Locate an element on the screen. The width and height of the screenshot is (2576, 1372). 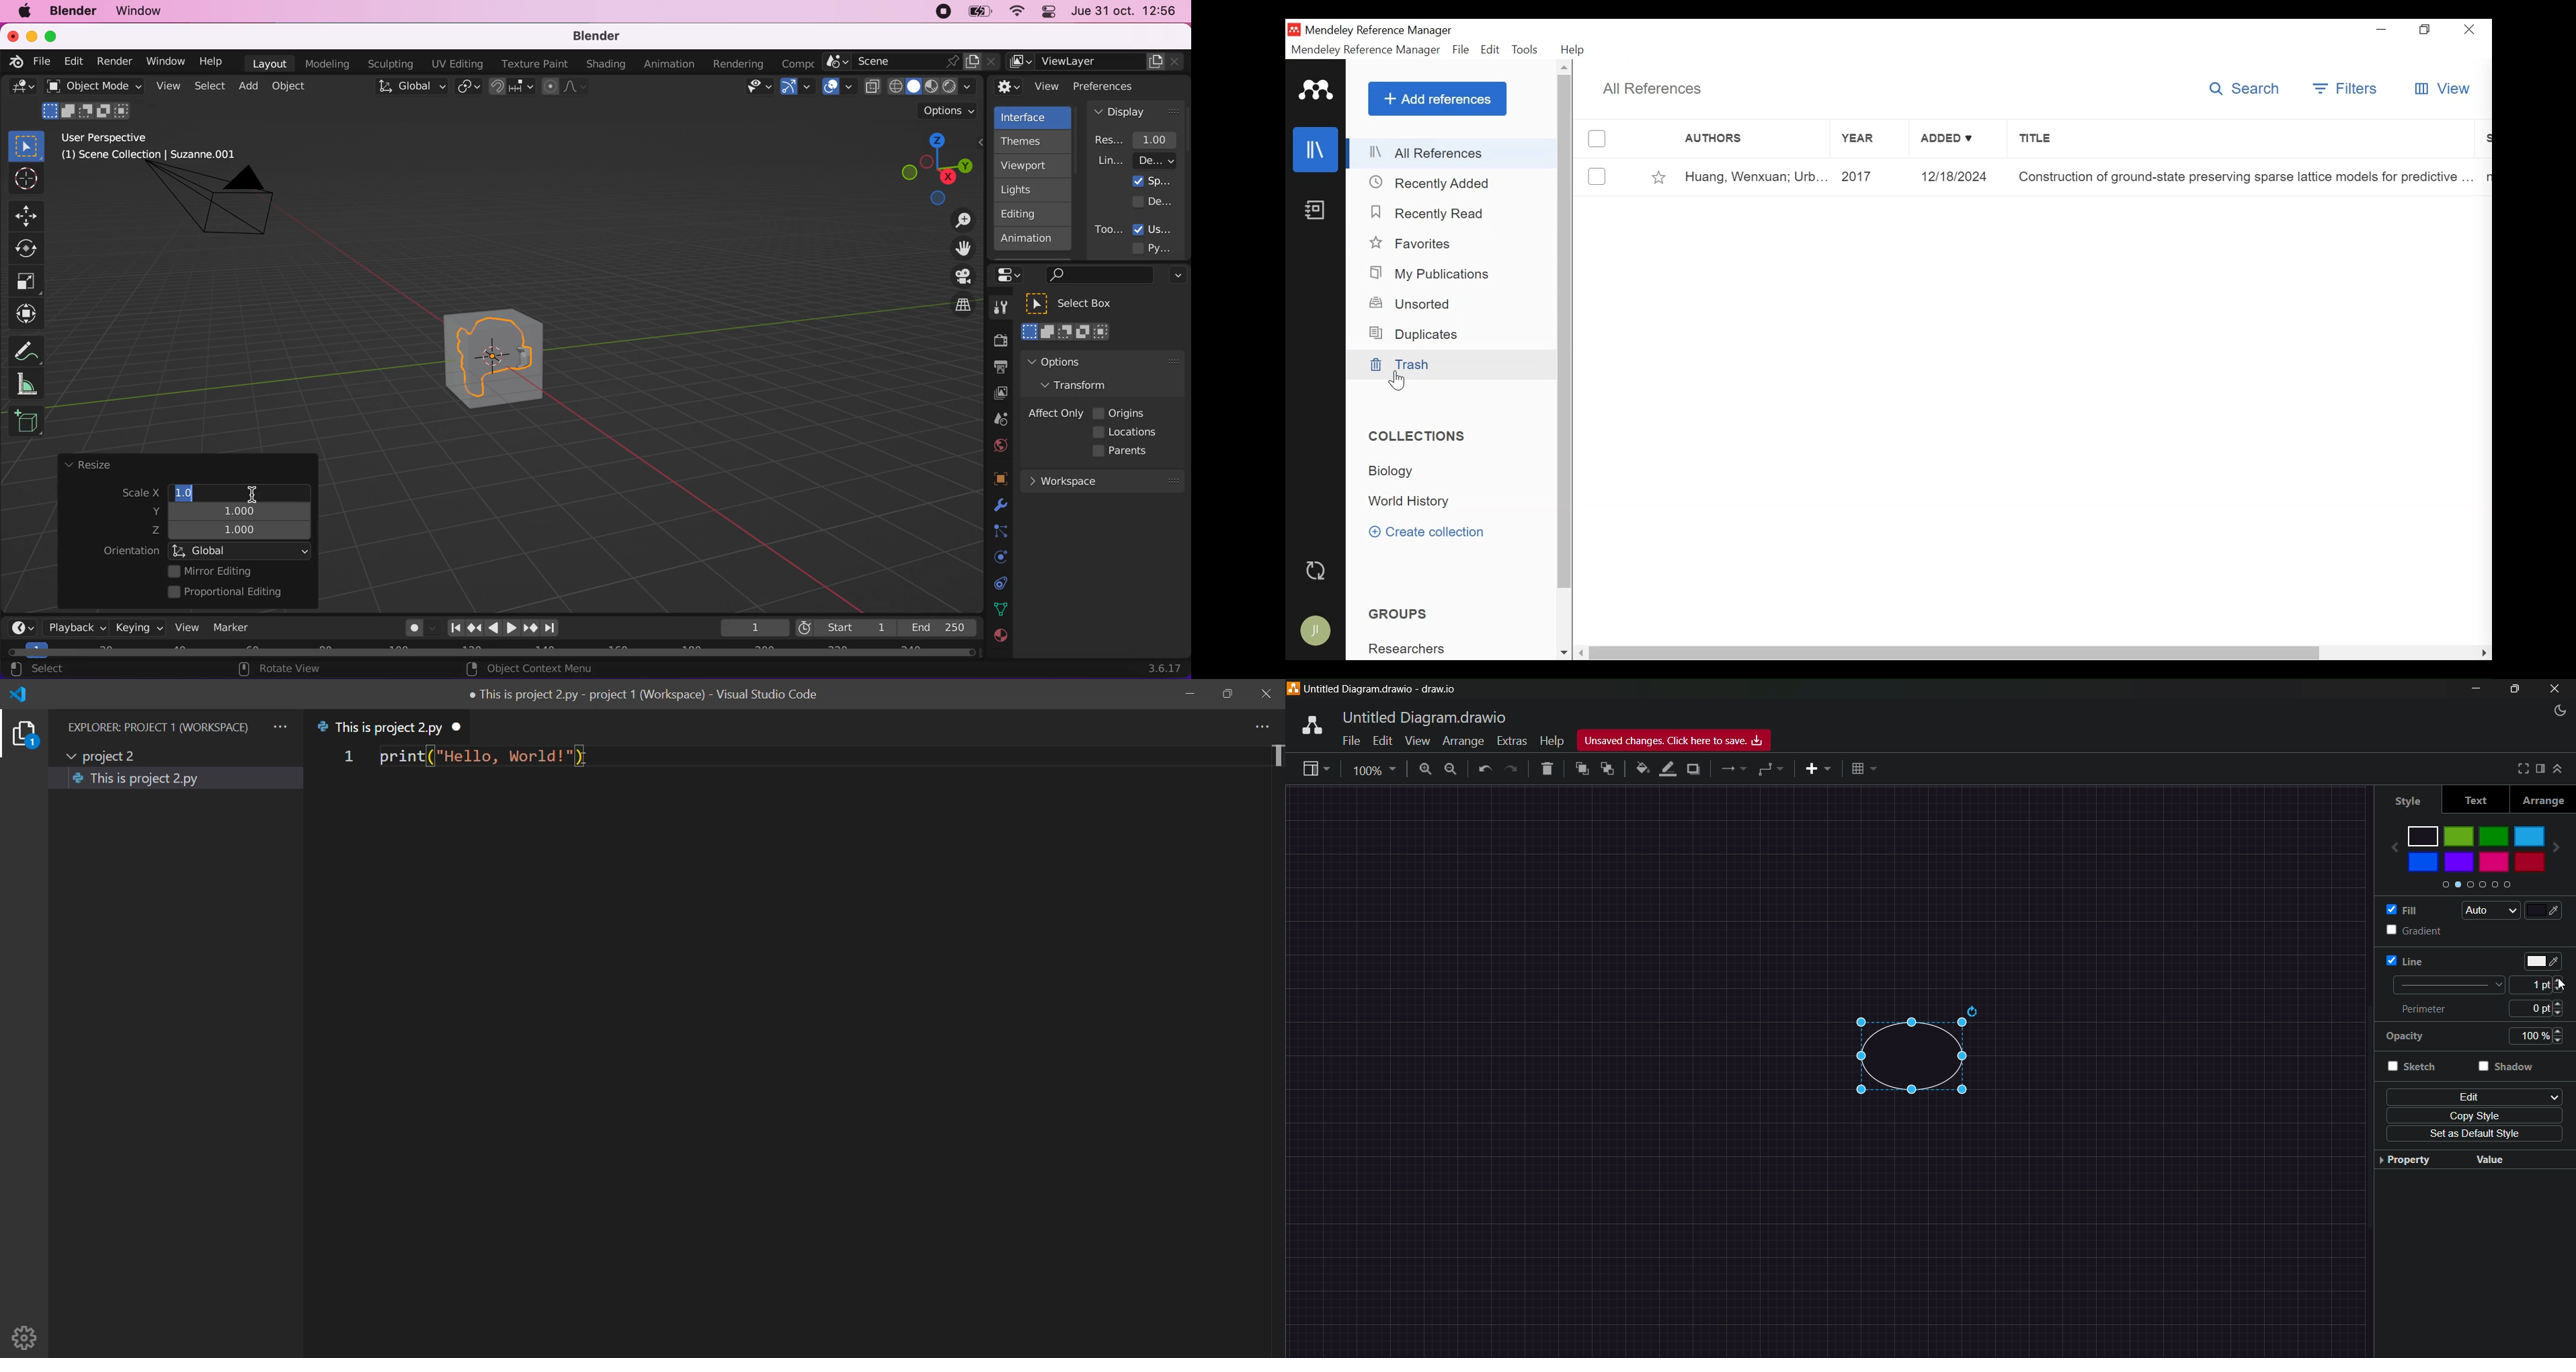
Notebook is located at coordinates (1316, 211).